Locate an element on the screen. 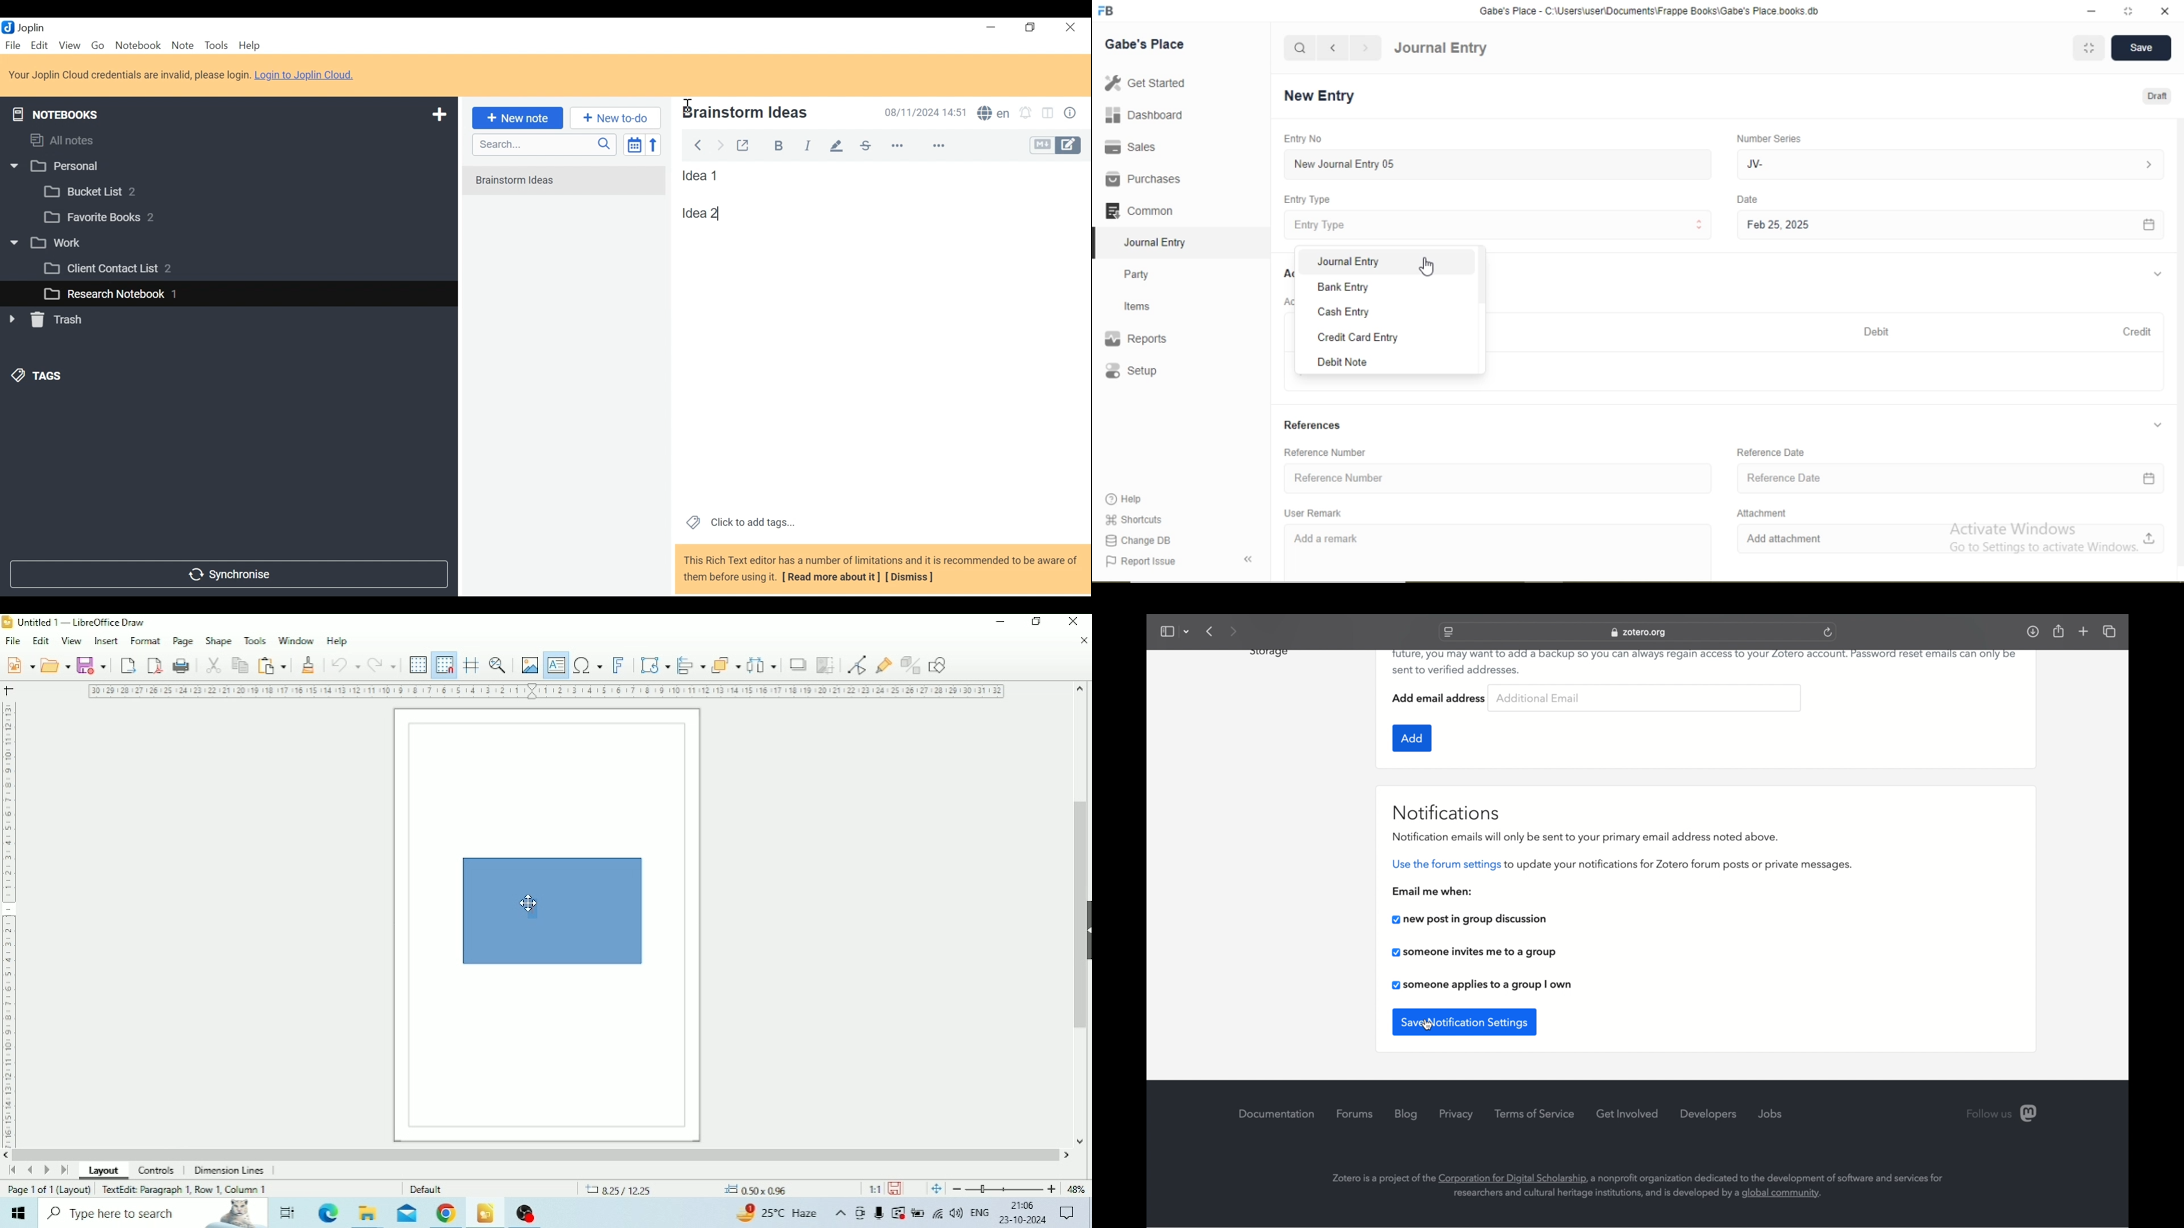 This screenshot has width=2184, height=1232. documentation is located at coordinates (1276, 1113).